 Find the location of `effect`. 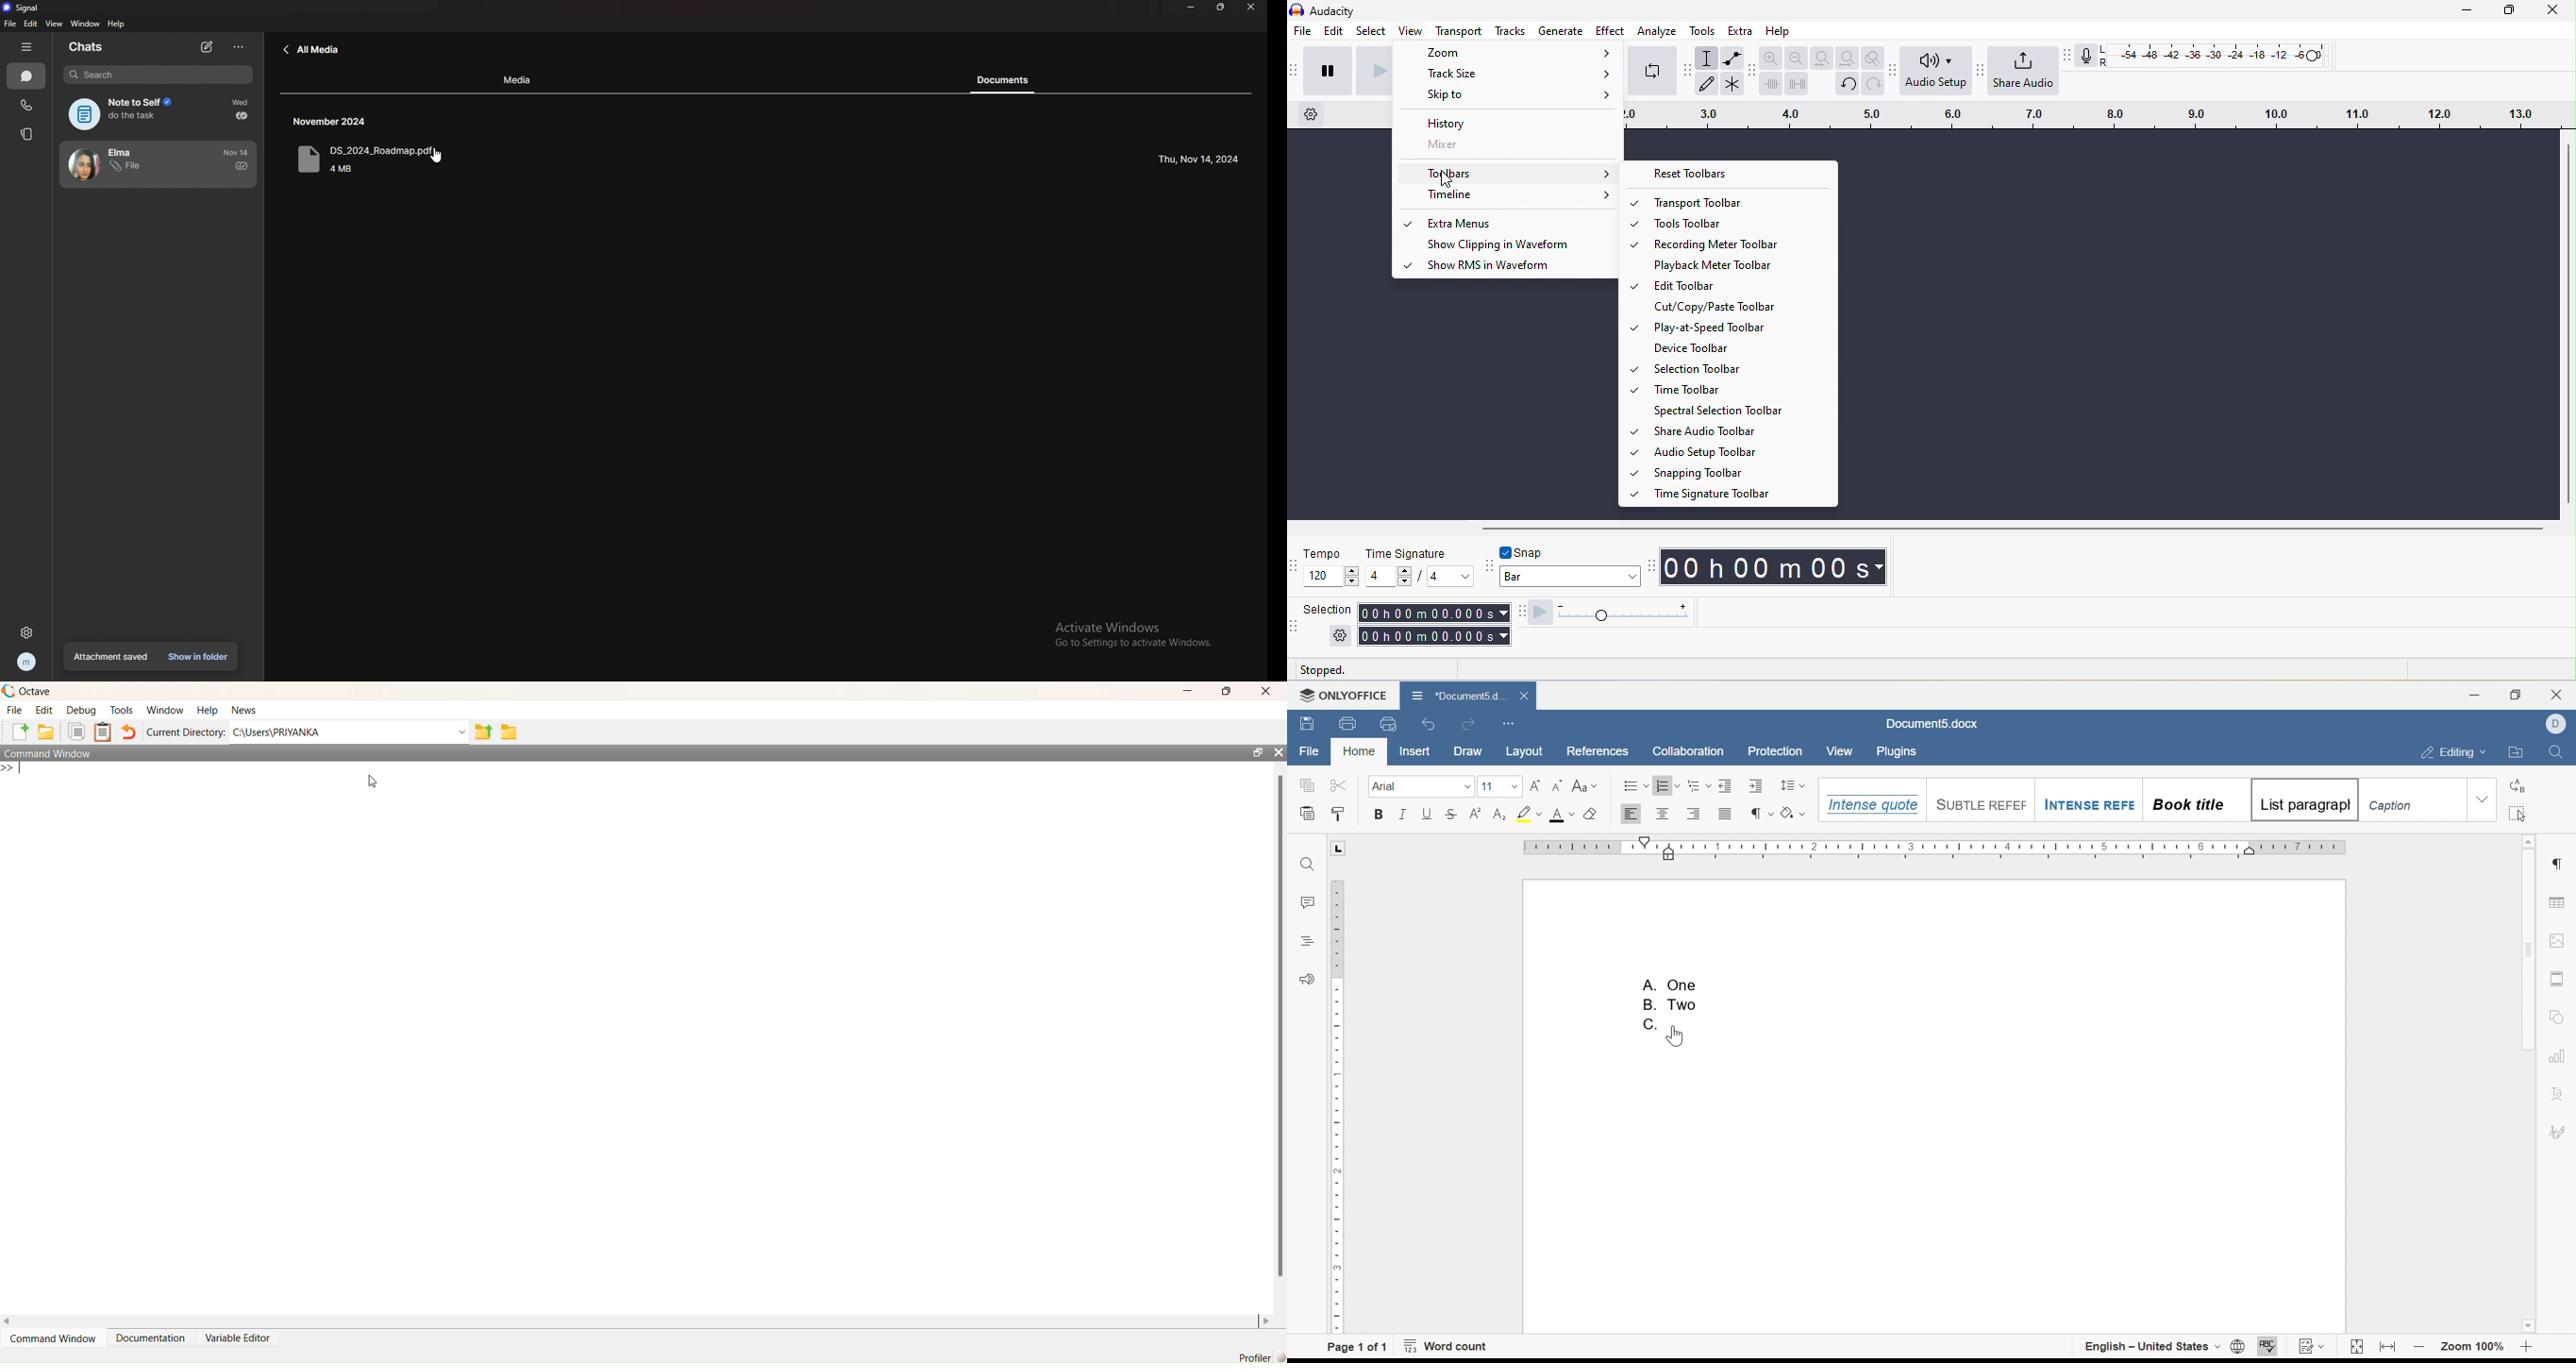

effect is located at coordinates (1610, 30).